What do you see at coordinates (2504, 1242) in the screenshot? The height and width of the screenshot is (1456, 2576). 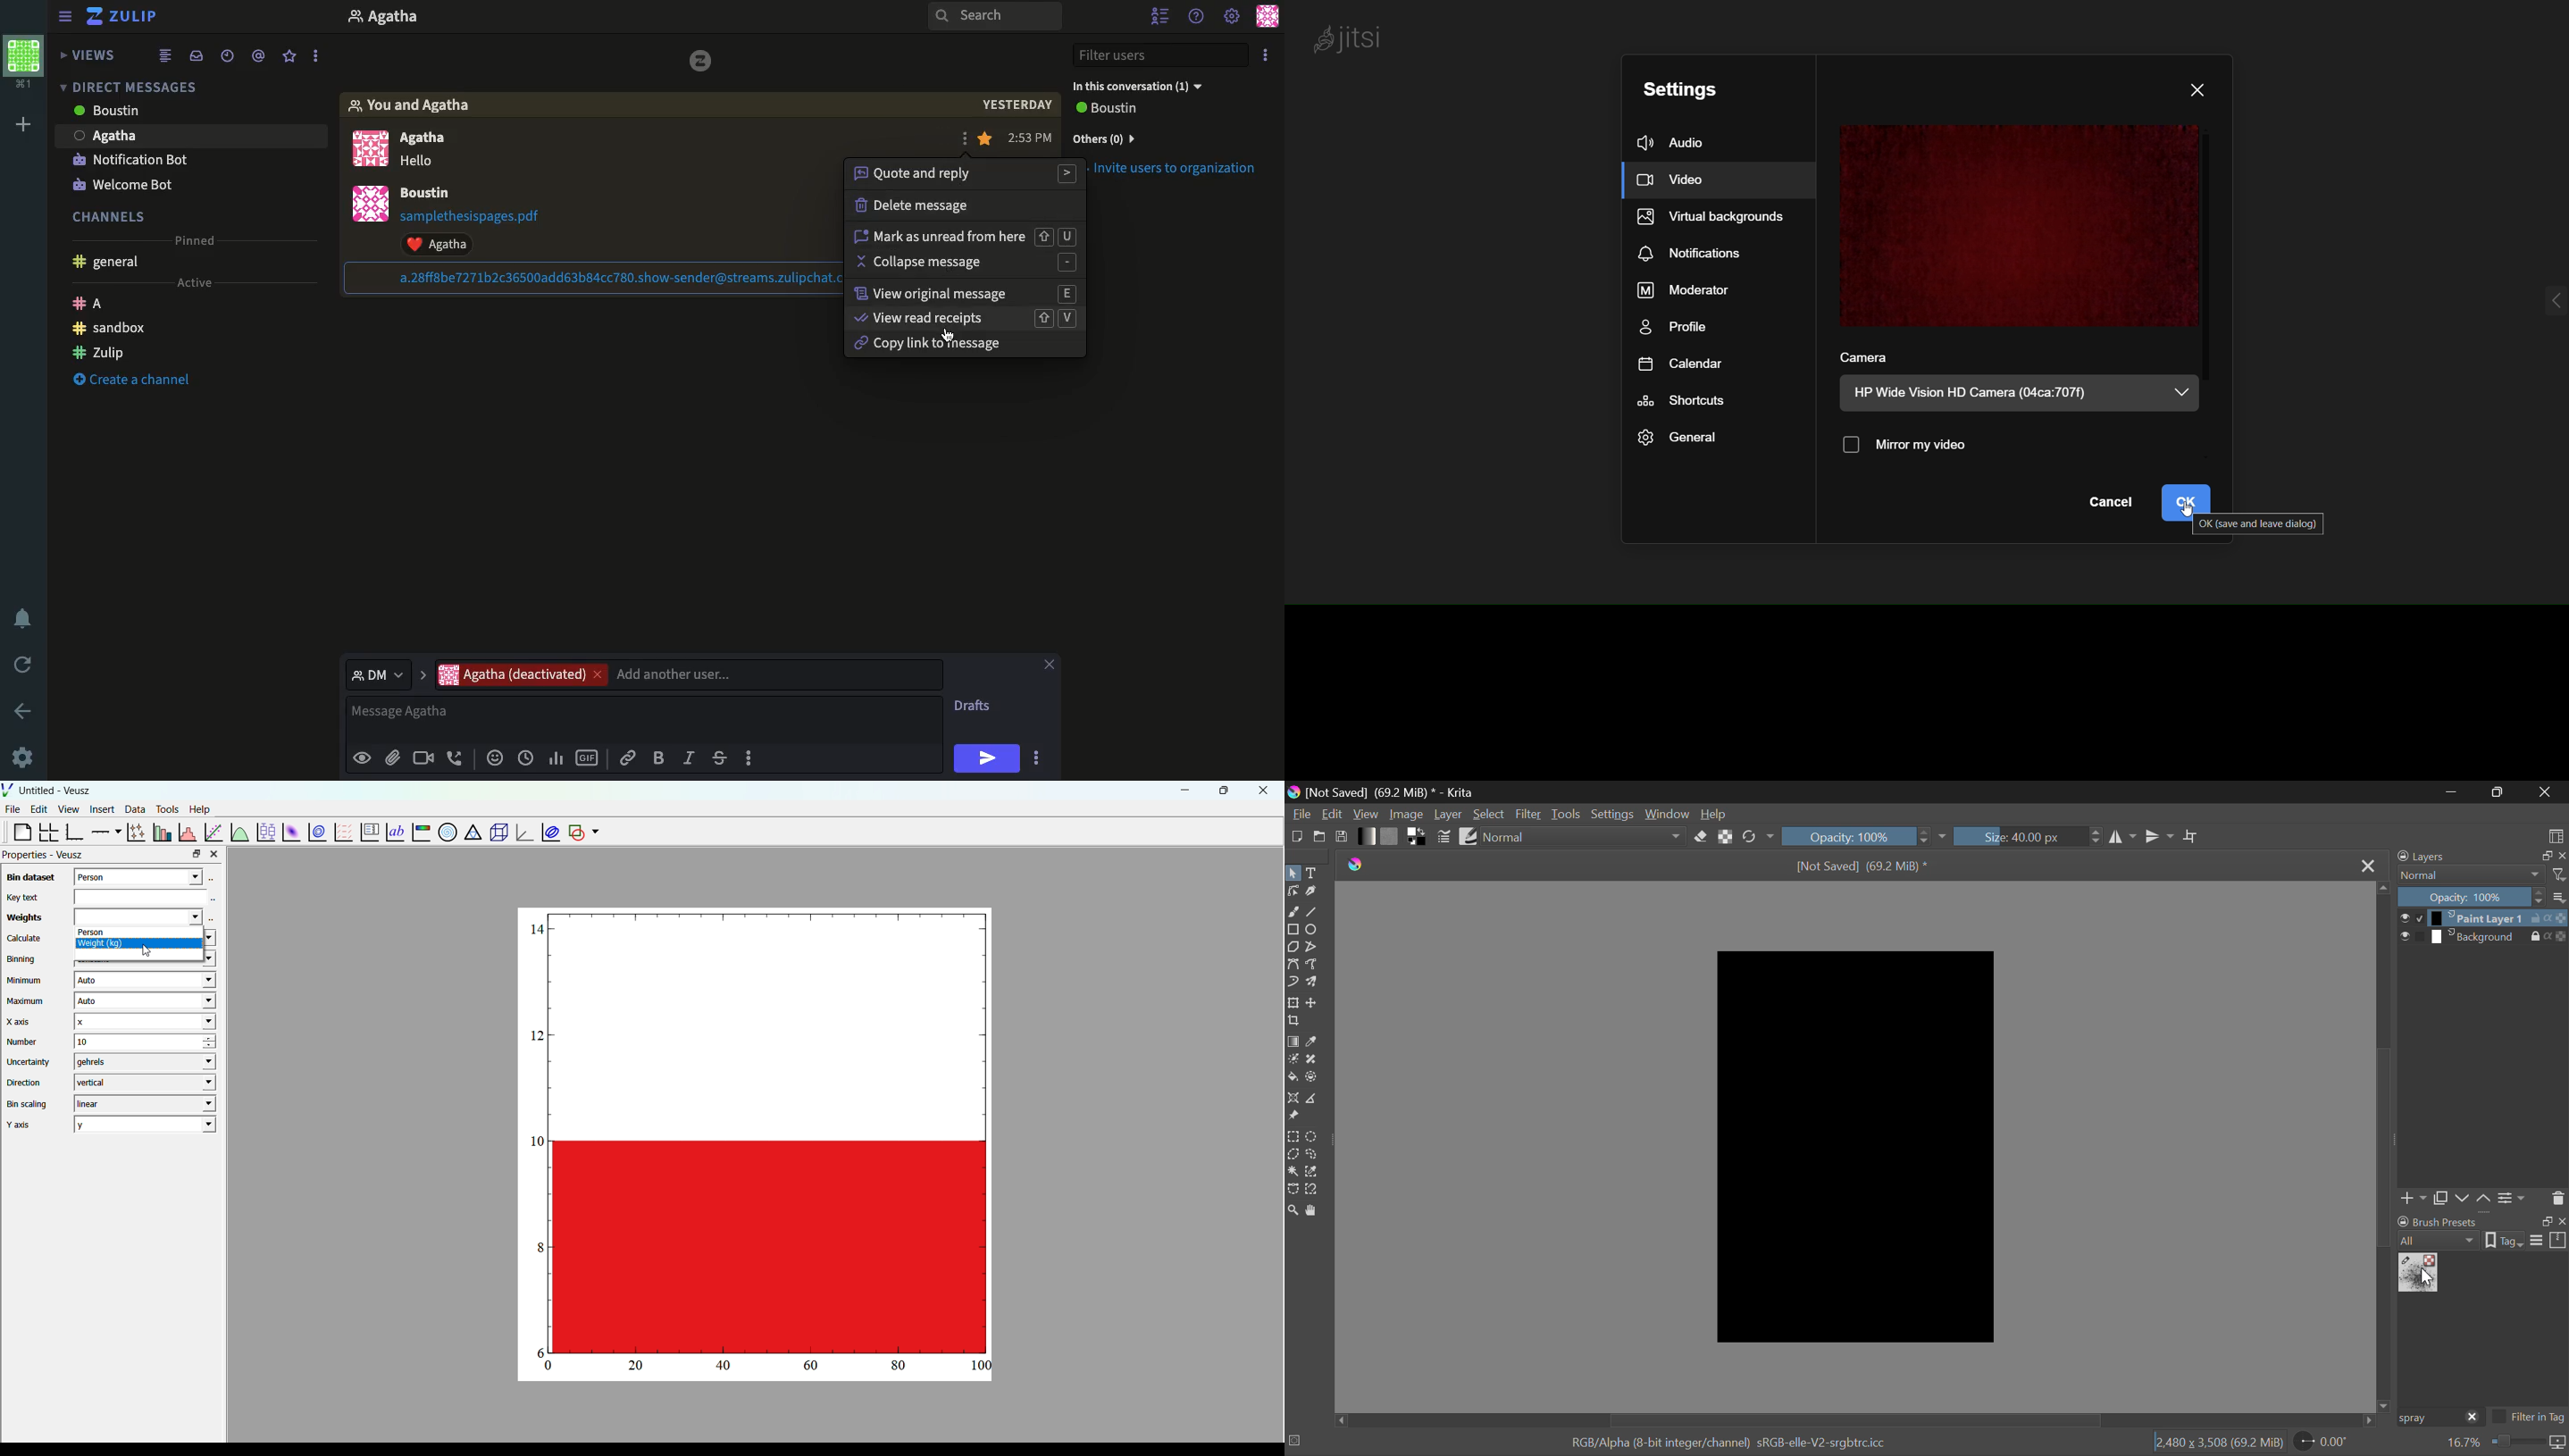 I see `tag` at bounding box center [2504, 1242].